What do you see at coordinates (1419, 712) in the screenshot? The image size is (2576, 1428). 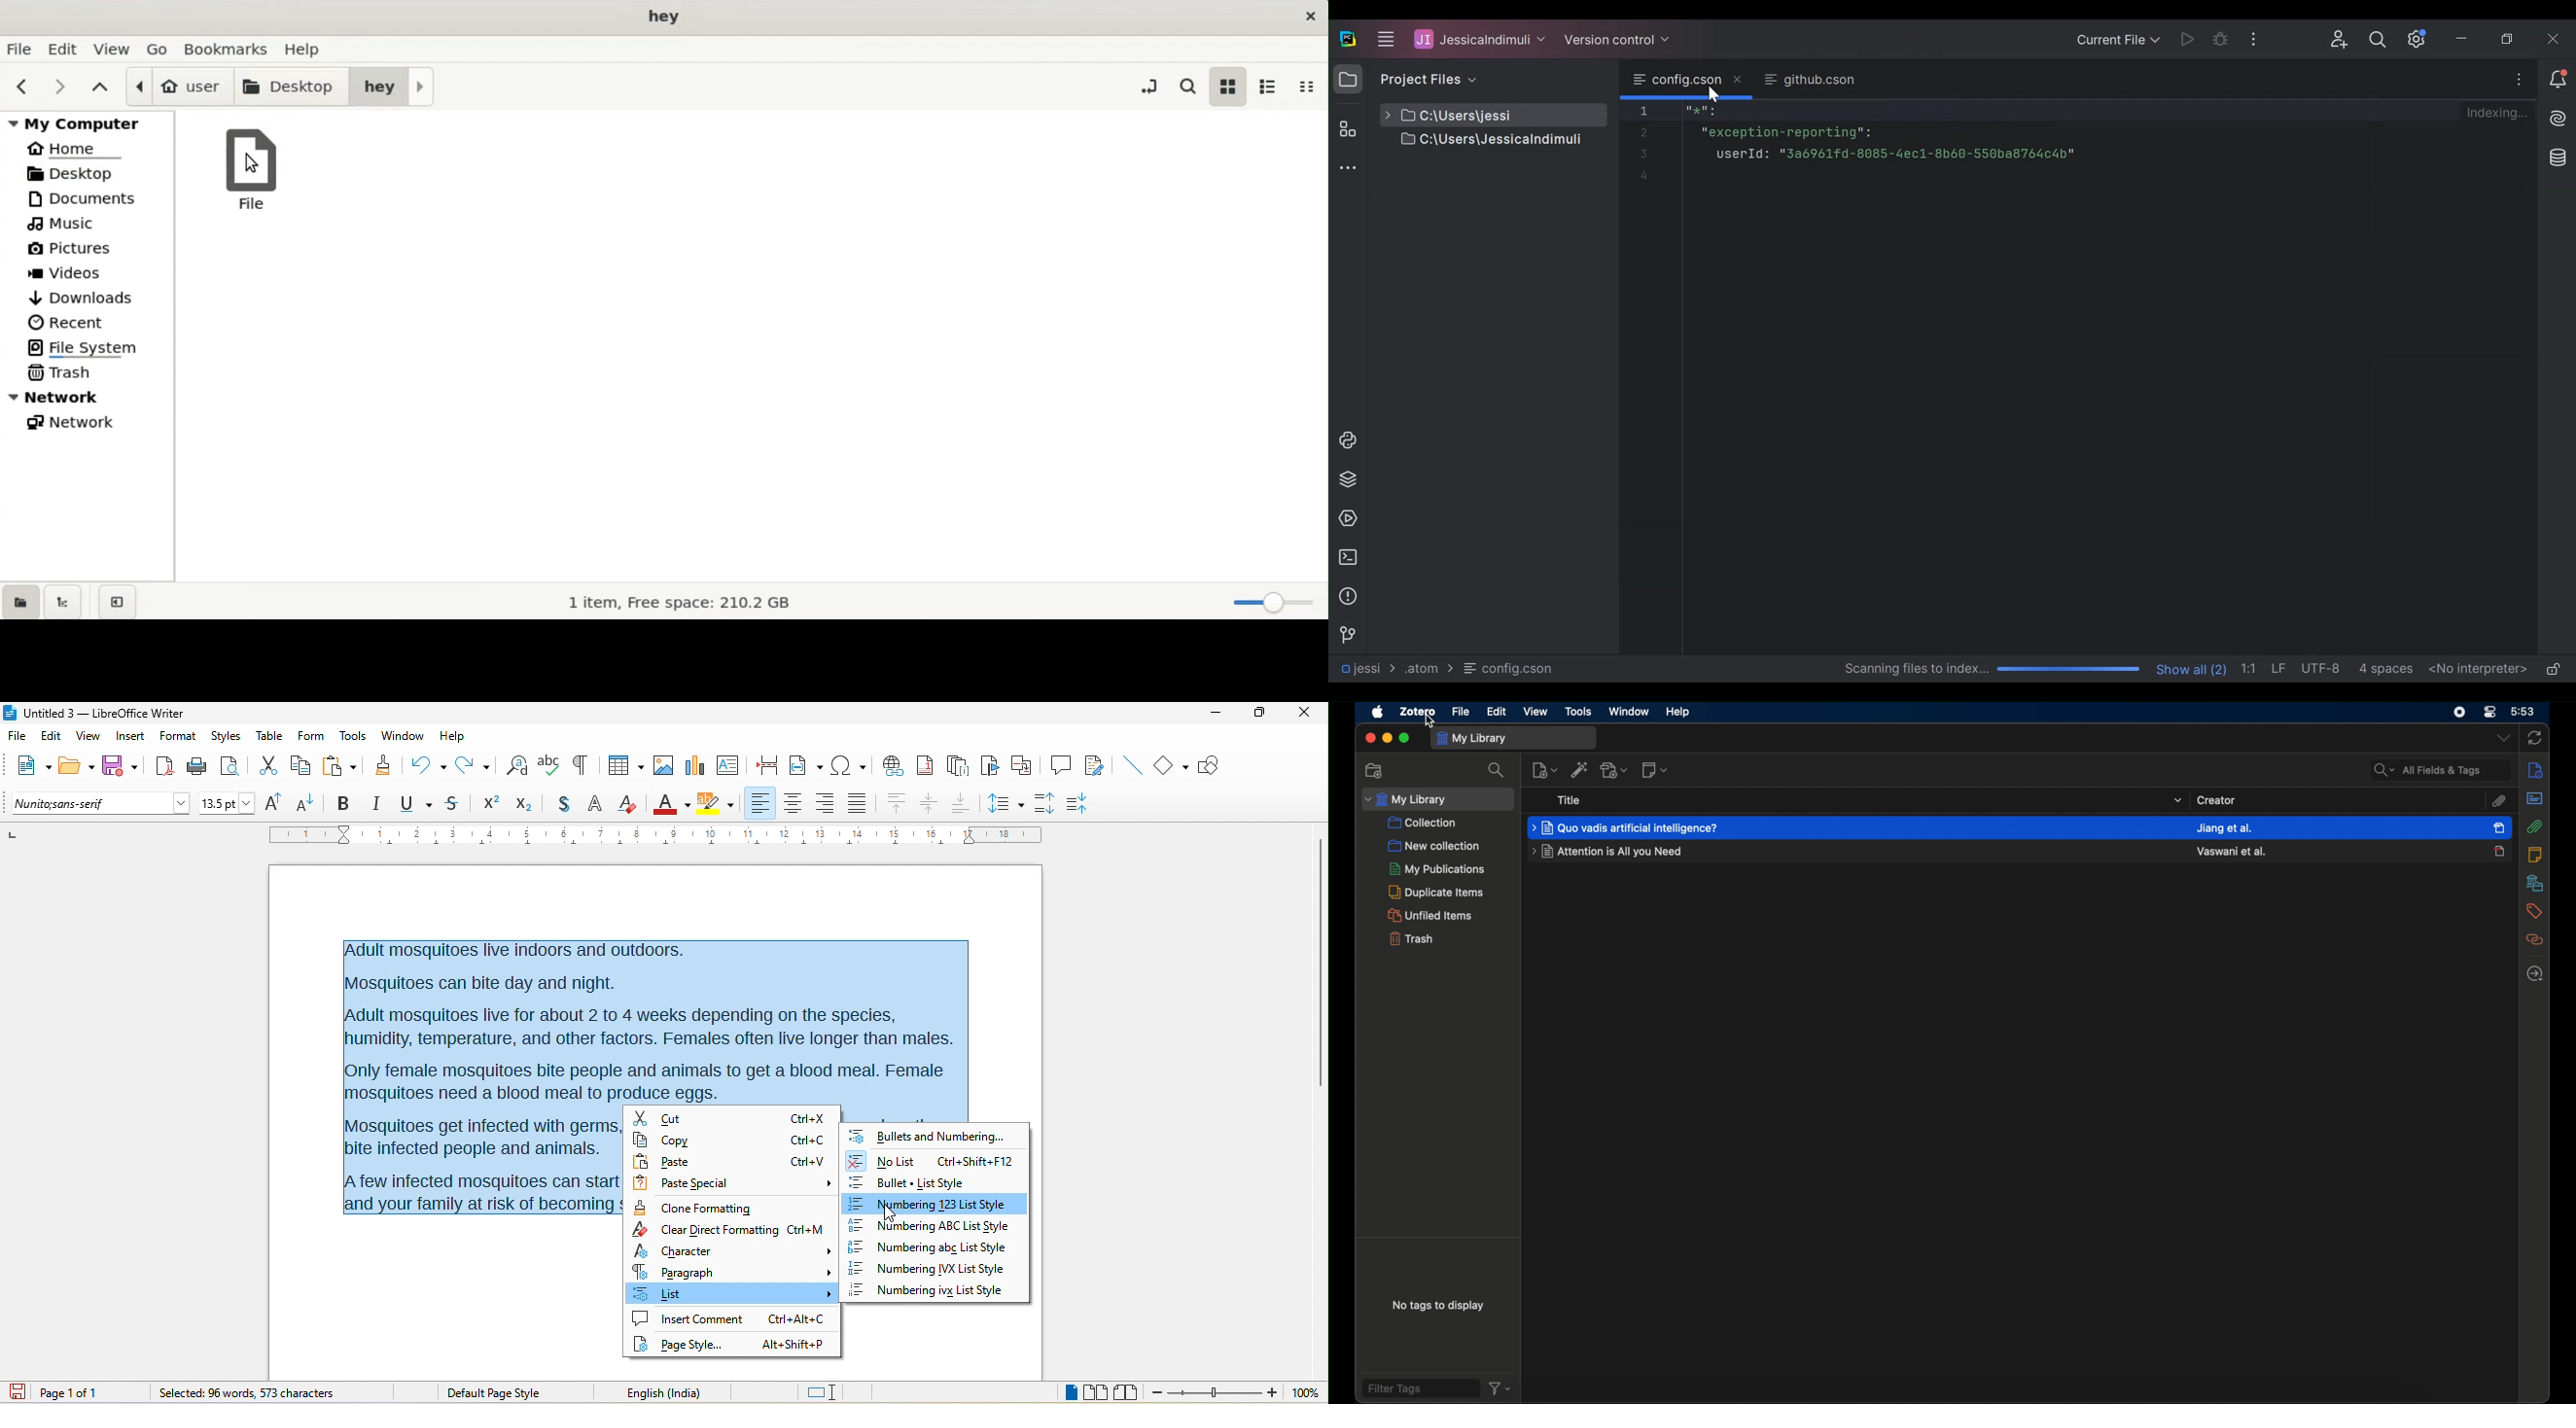 I see `zotero` at bounding box center [1419, 712].